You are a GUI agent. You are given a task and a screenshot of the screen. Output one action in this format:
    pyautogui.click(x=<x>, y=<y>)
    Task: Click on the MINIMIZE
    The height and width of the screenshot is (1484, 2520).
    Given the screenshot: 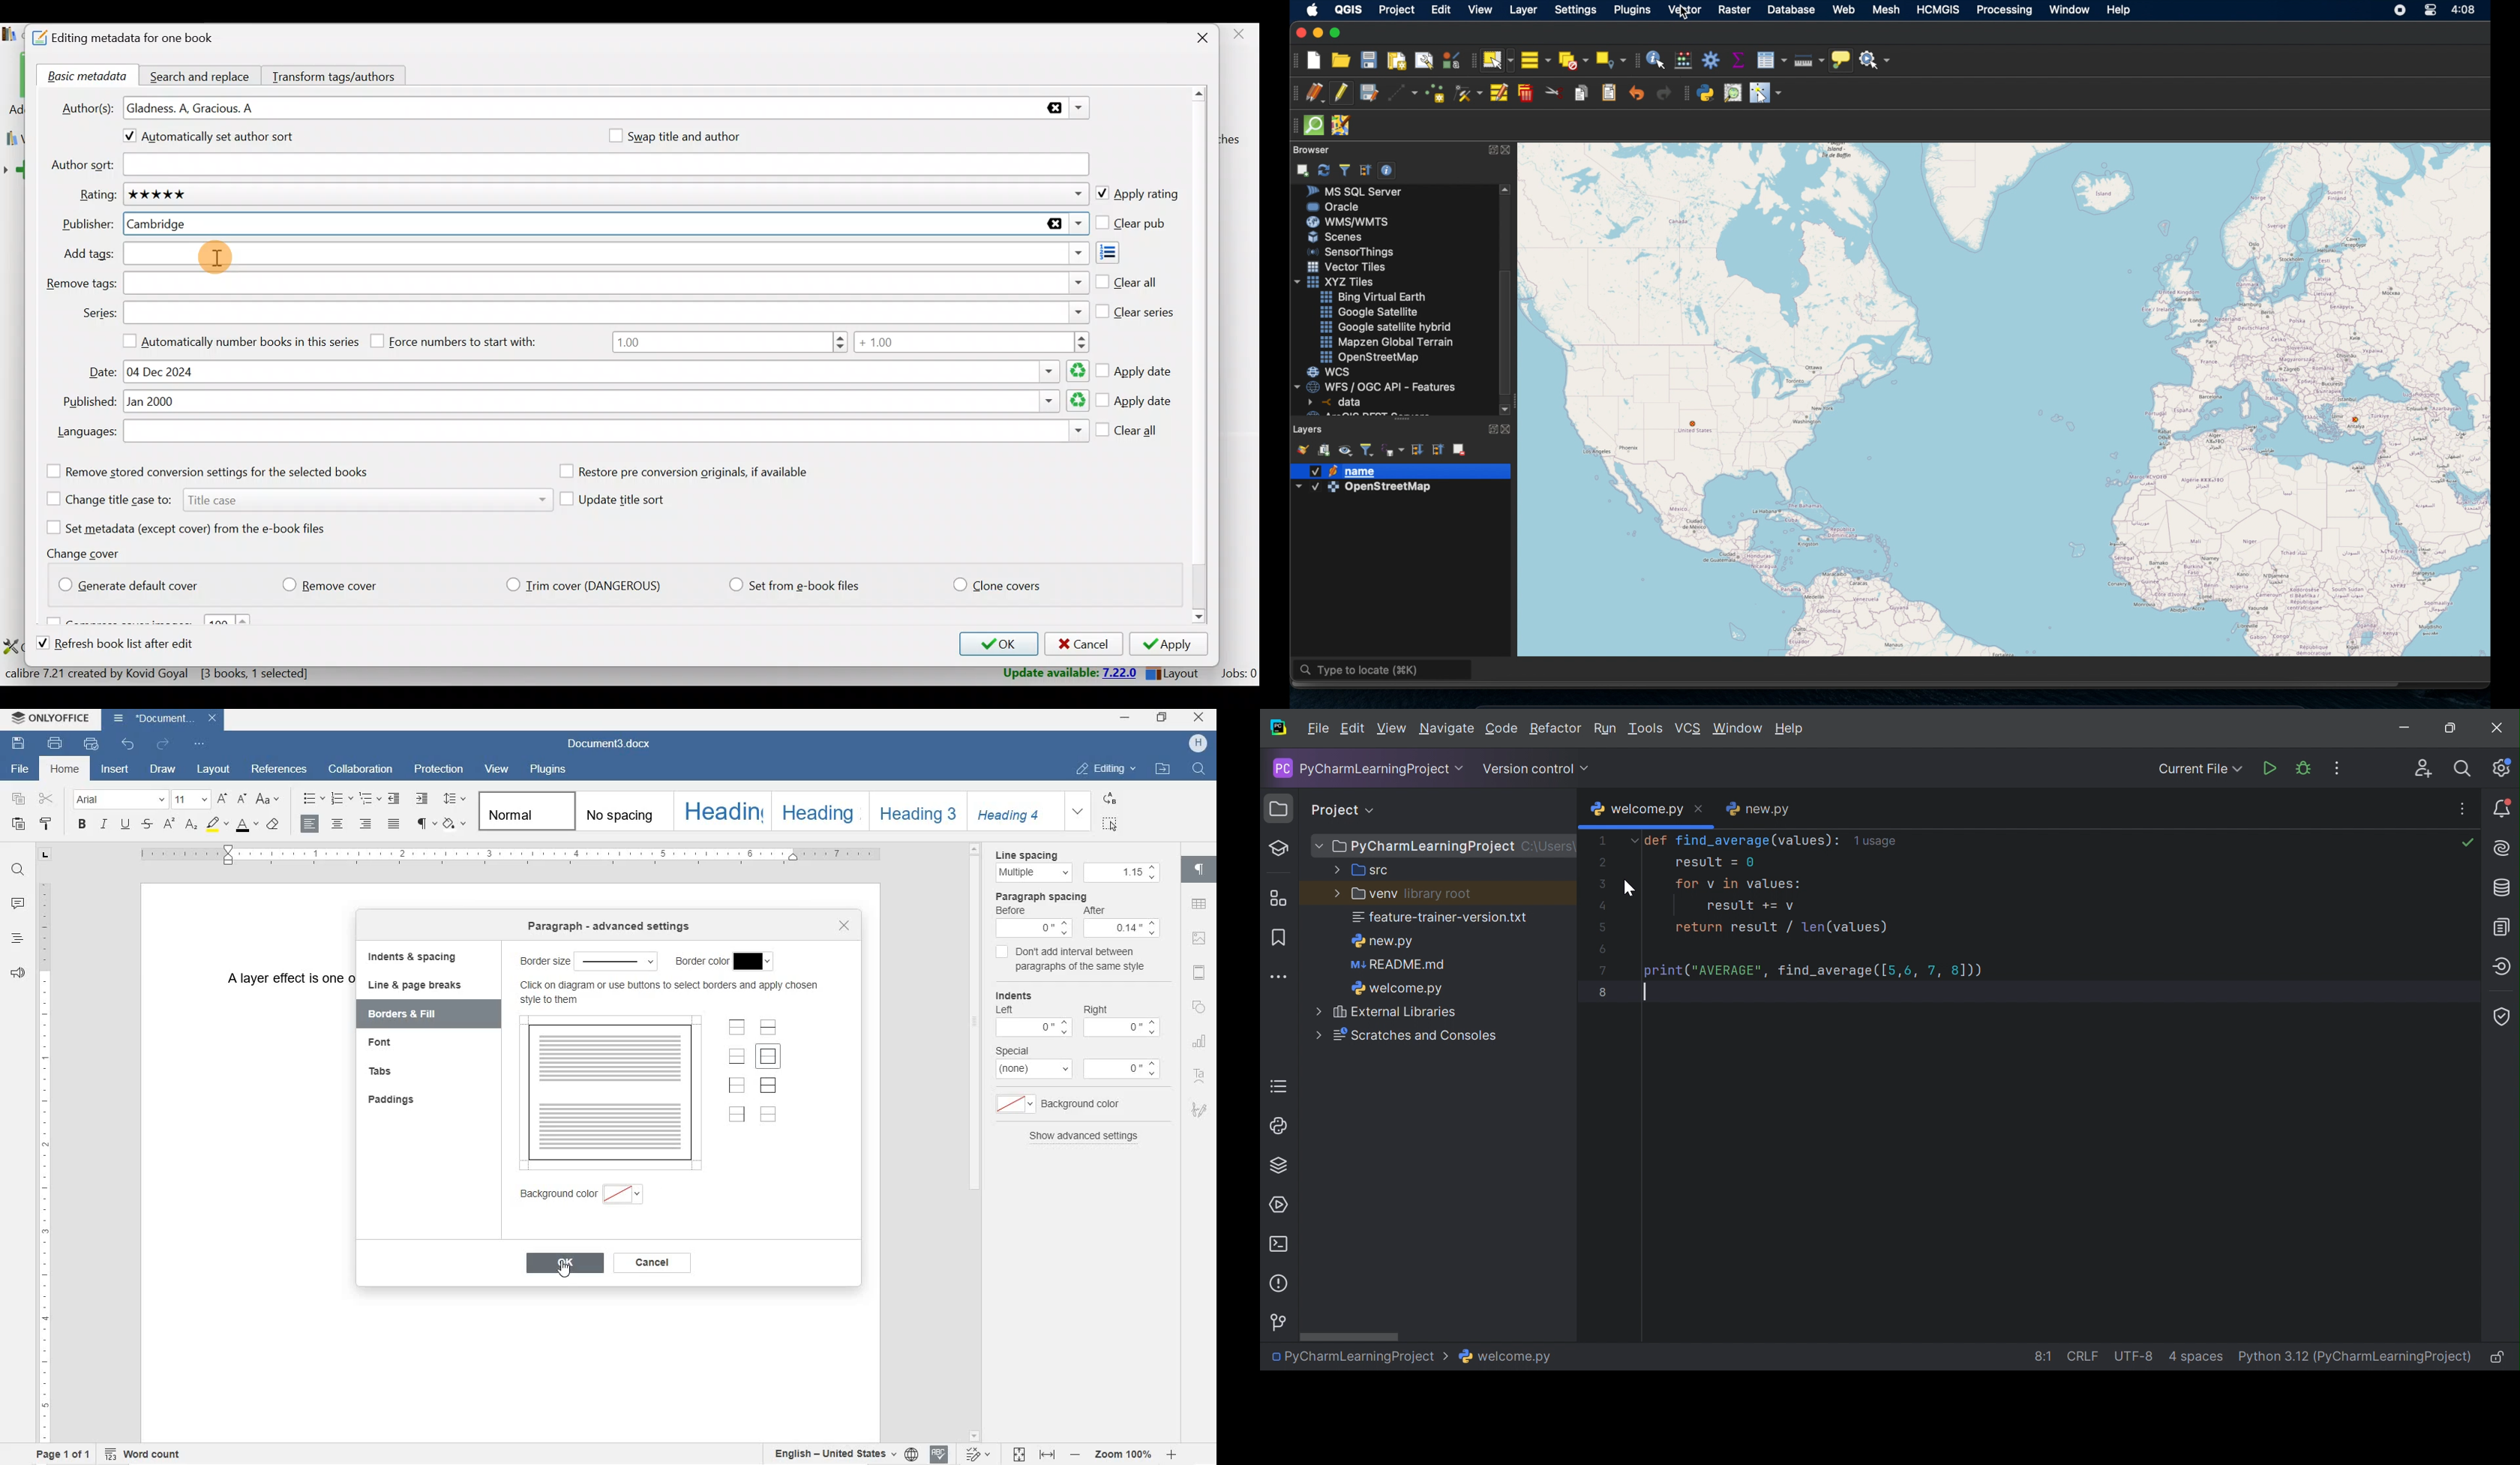 What is the action you would take?
    pyautogui.click(x=1124, y=718)
    